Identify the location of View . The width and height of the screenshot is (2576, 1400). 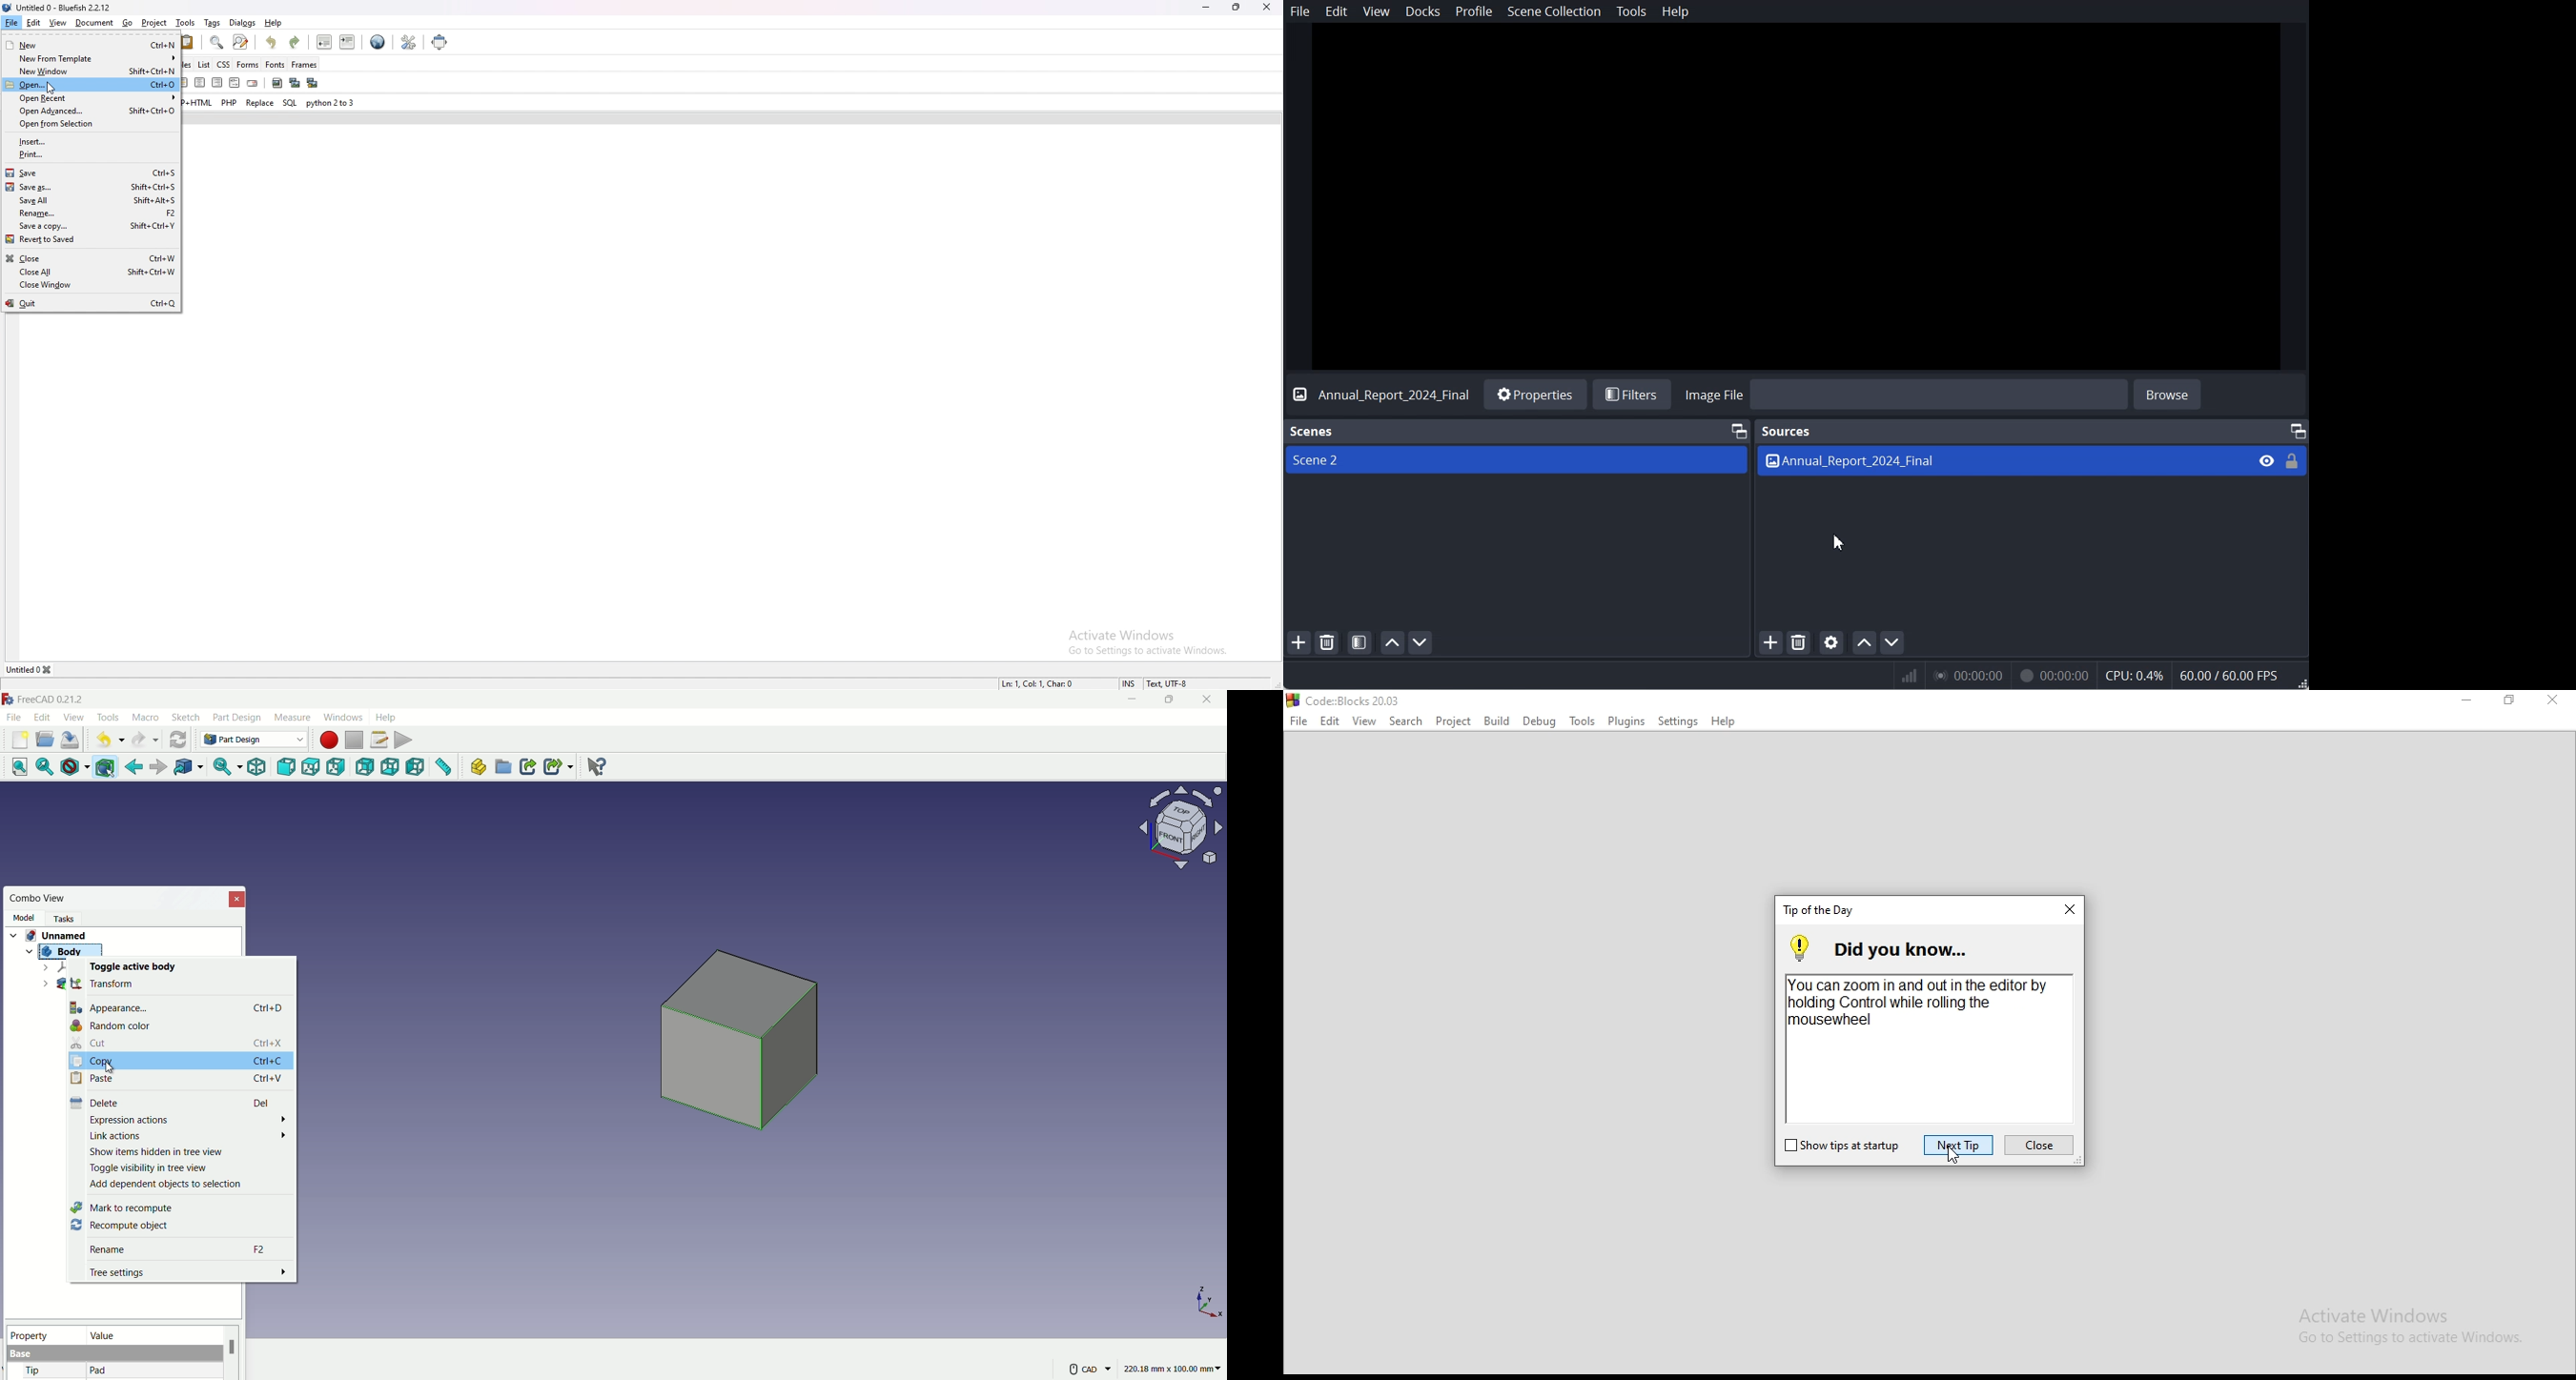
(1365, 721).